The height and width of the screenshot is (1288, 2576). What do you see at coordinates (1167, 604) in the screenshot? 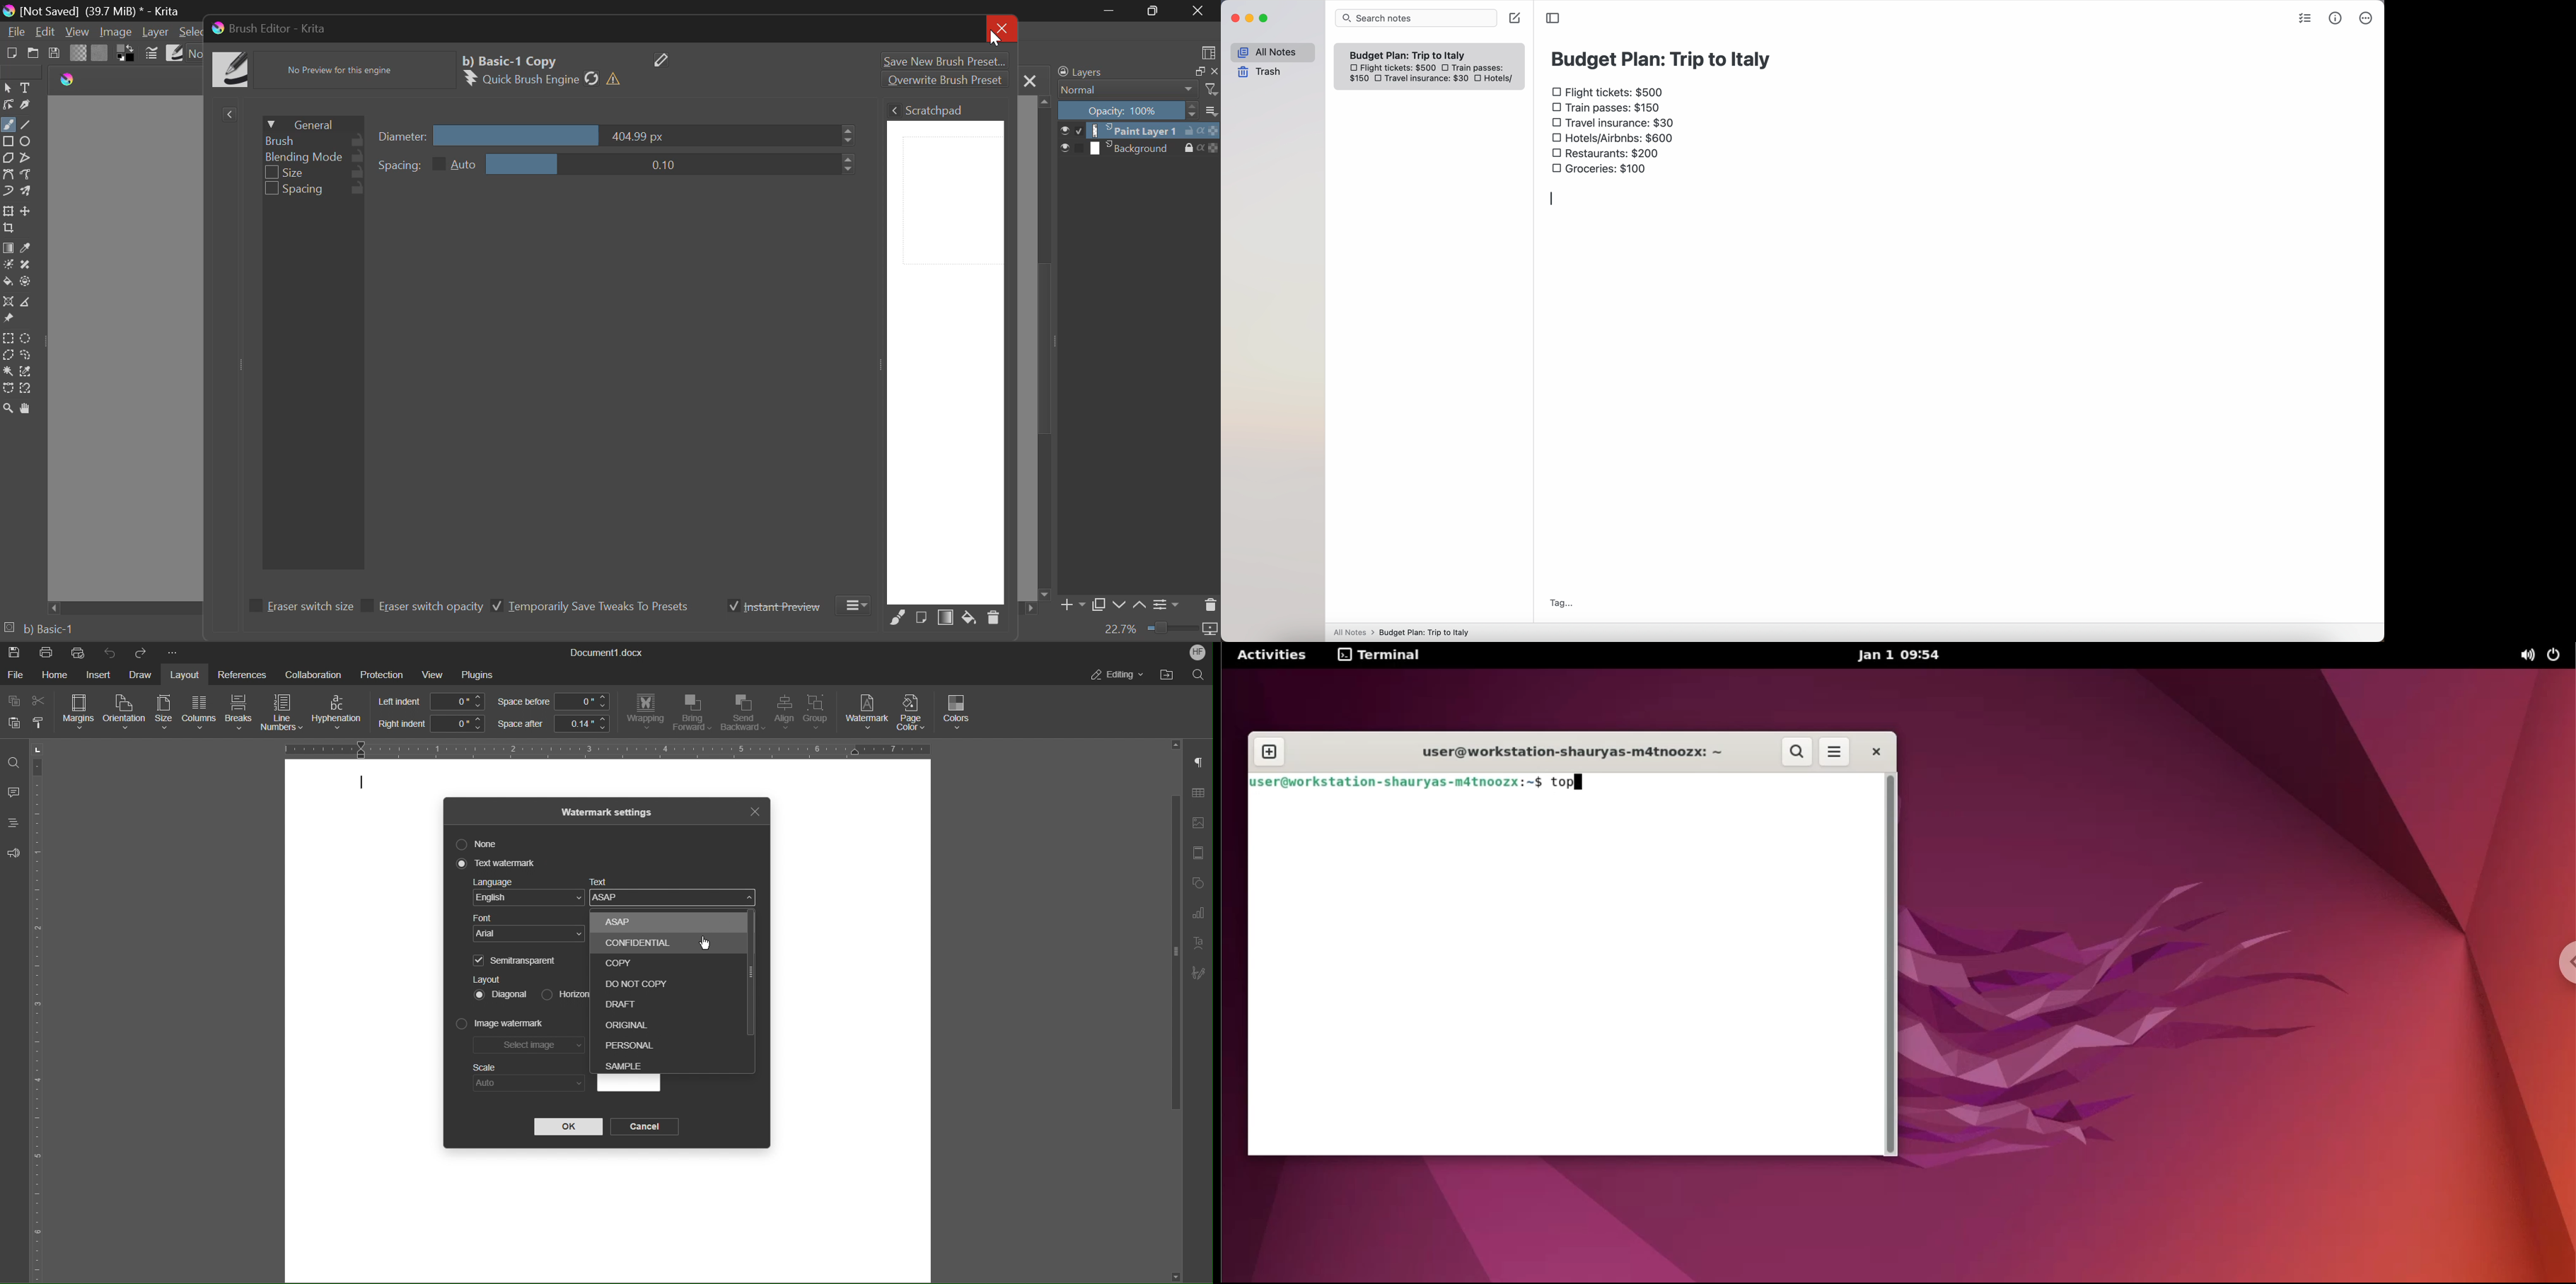
I see `Layer Settings` at bounding box center [1167, 604].